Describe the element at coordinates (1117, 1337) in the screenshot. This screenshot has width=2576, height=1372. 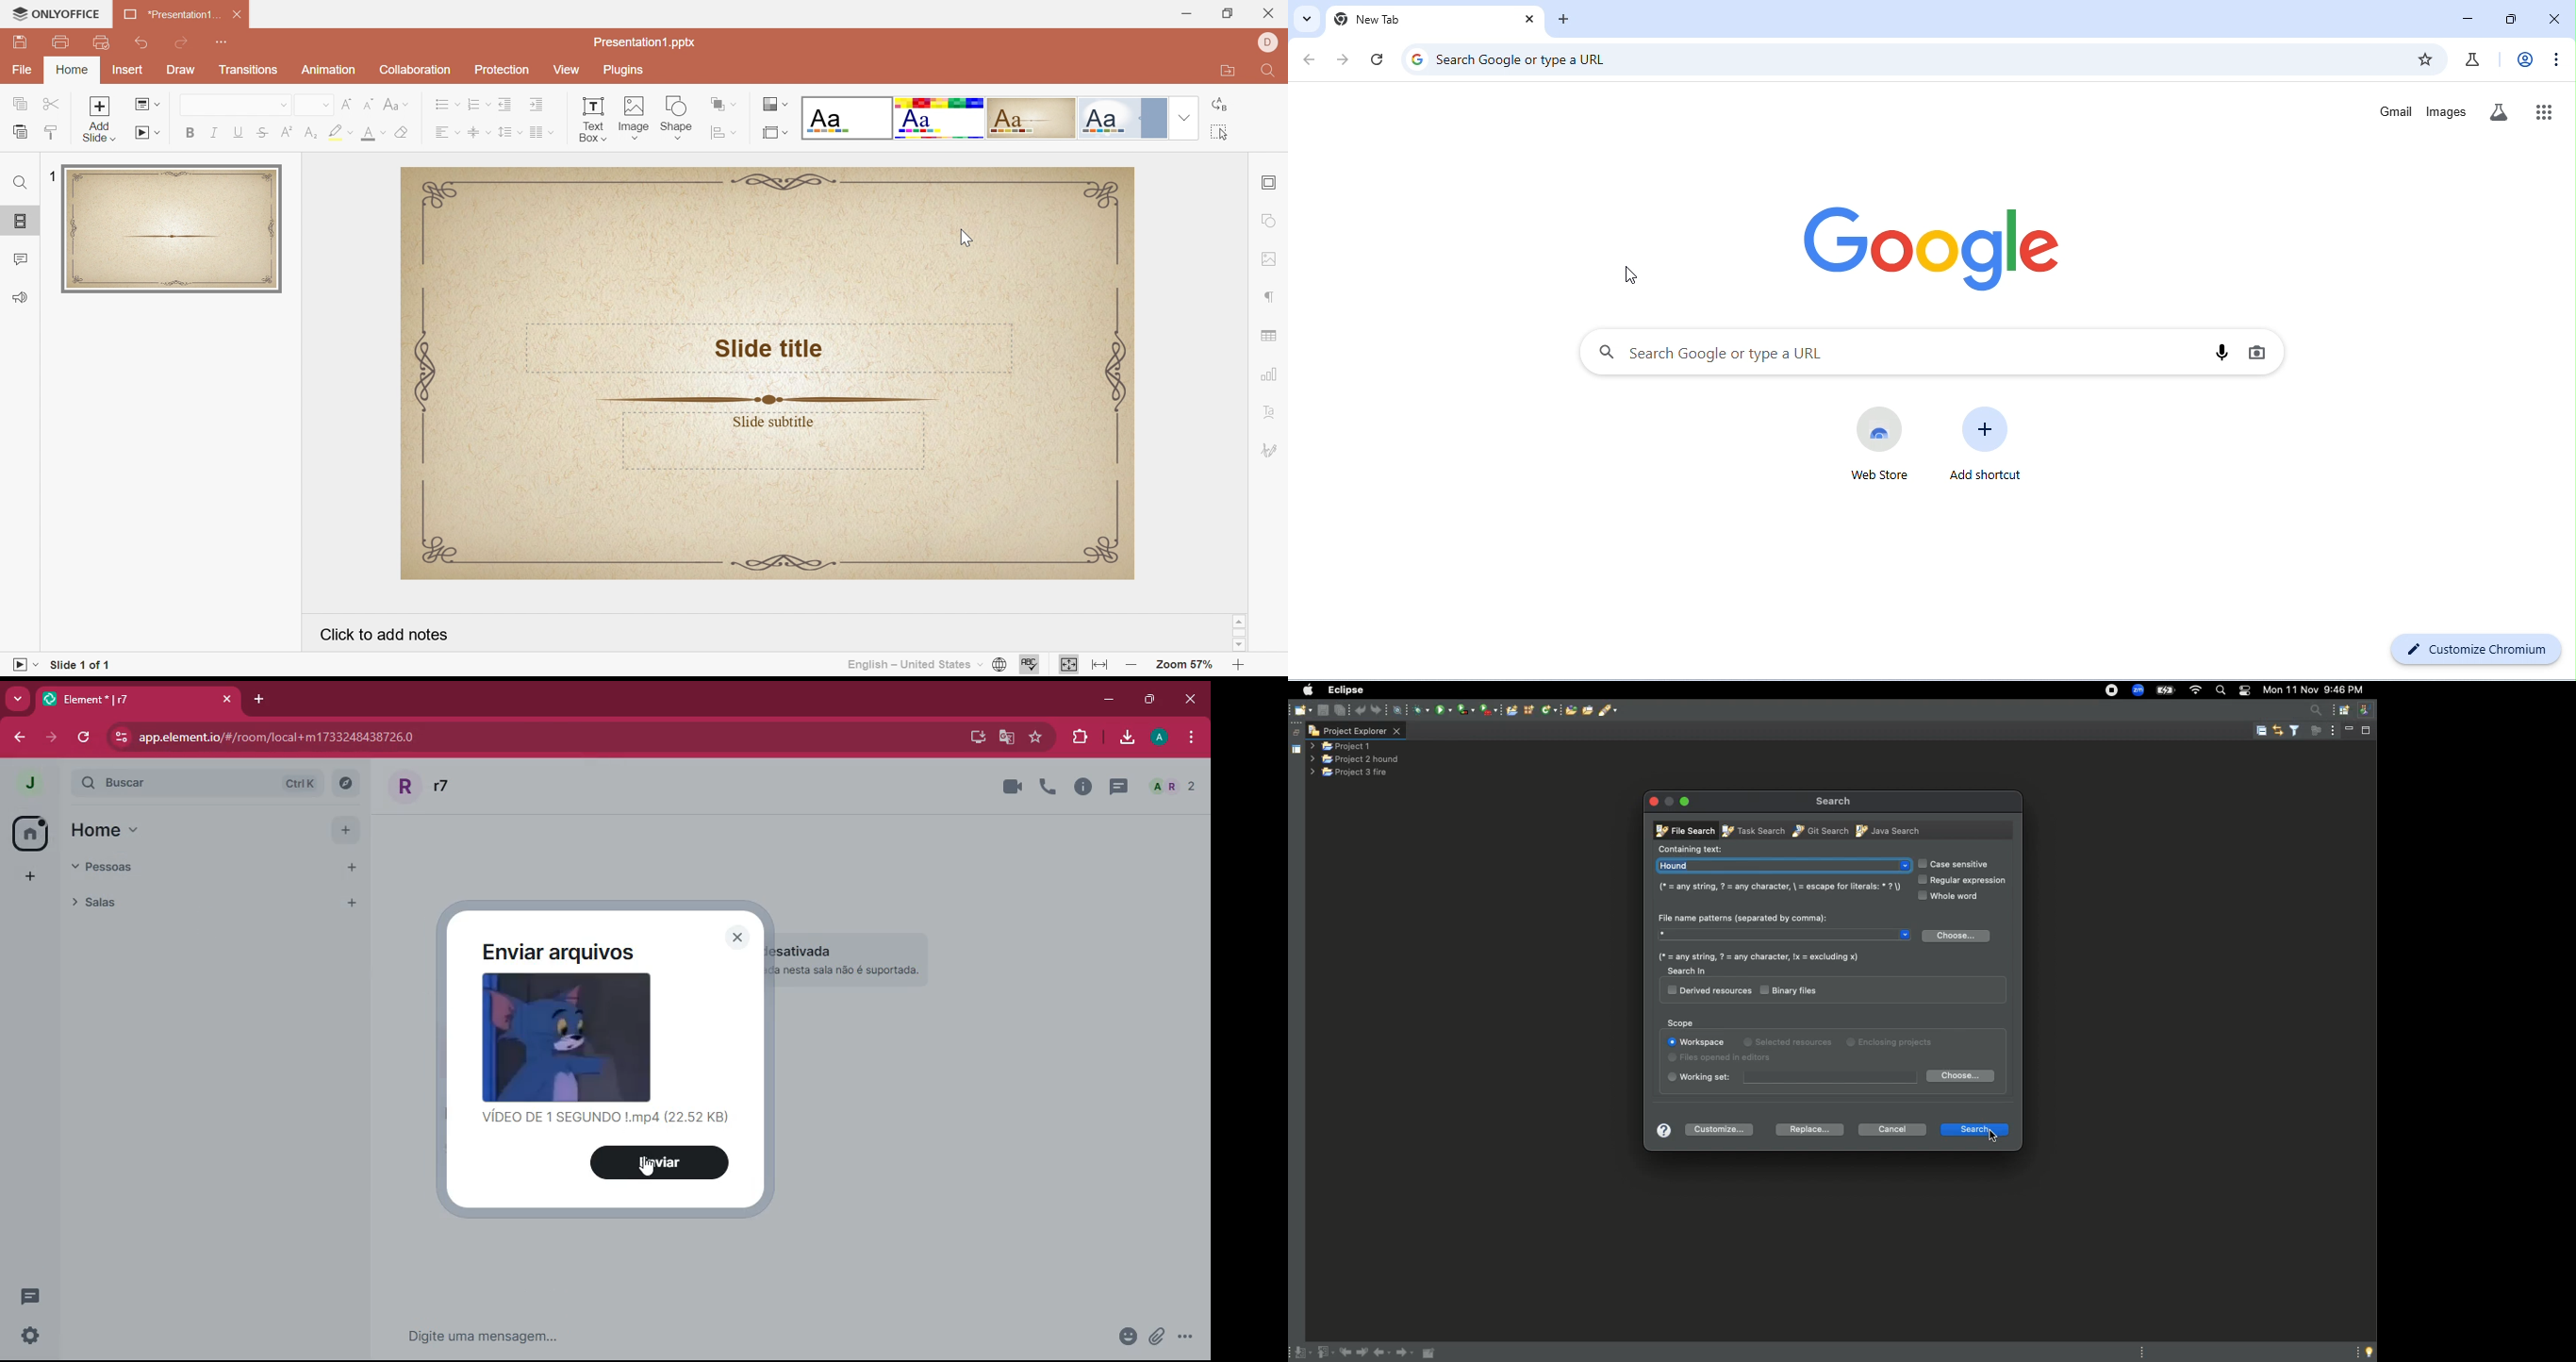
I see `anexo` at that location.